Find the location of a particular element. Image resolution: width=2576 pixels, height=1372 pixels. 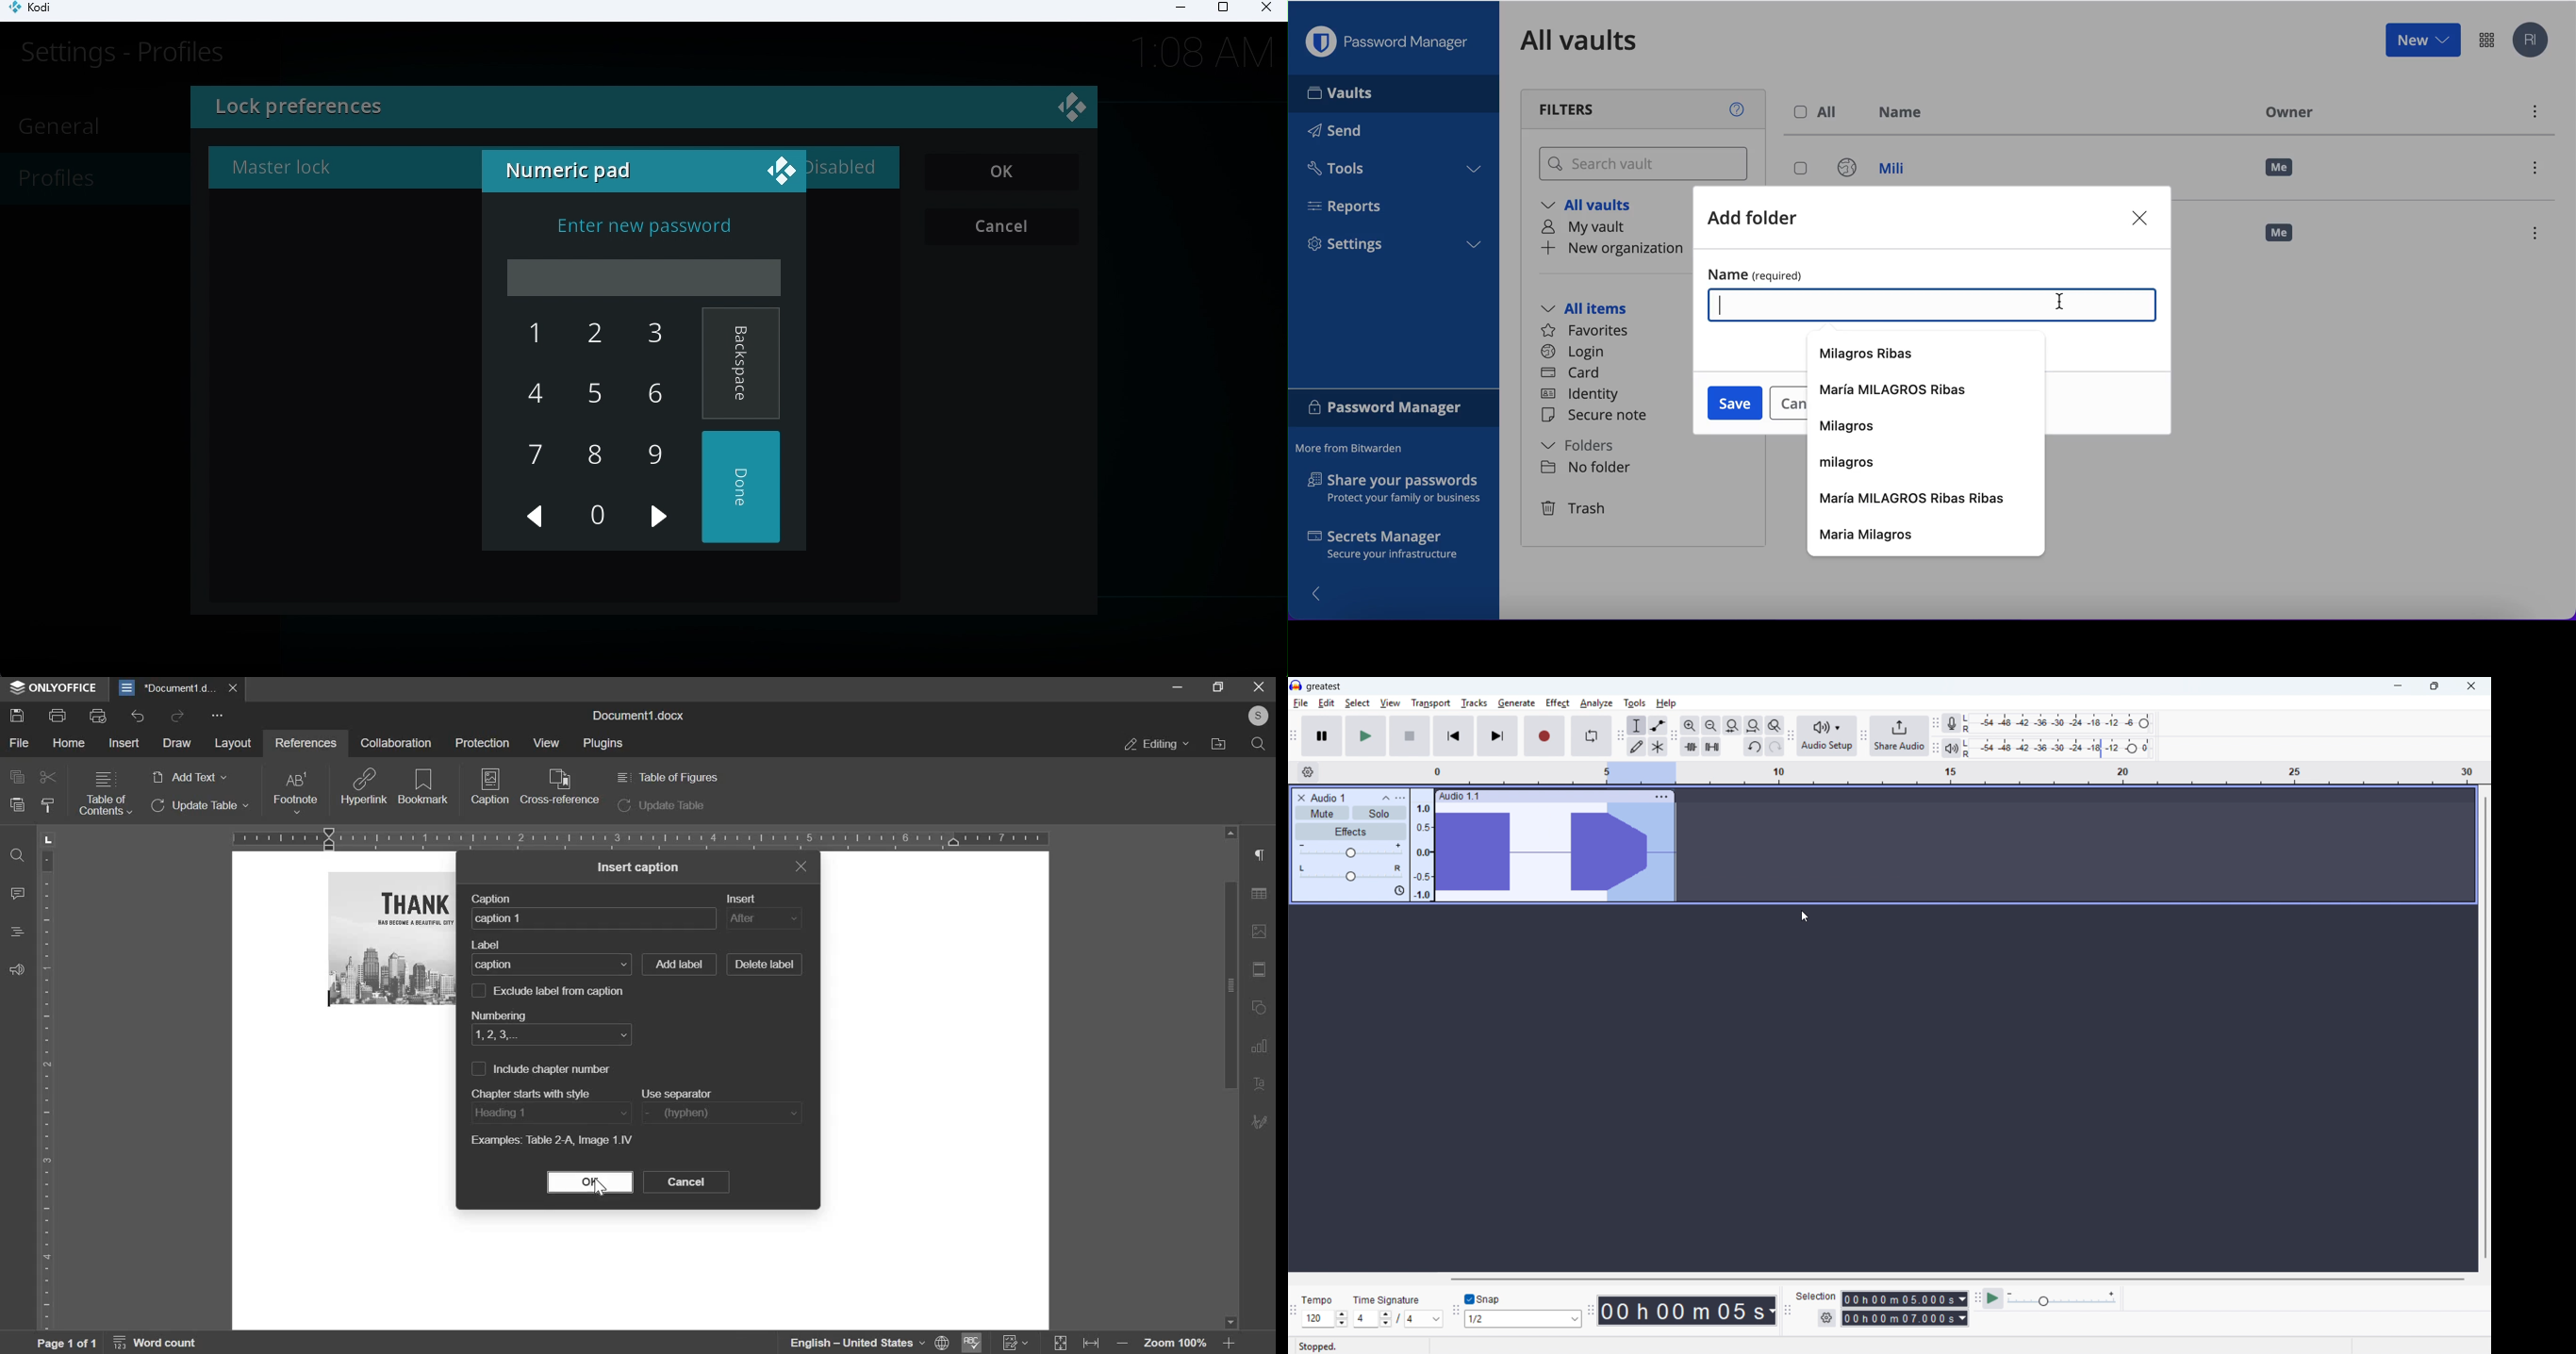

view is located at coordinates (545, 742).